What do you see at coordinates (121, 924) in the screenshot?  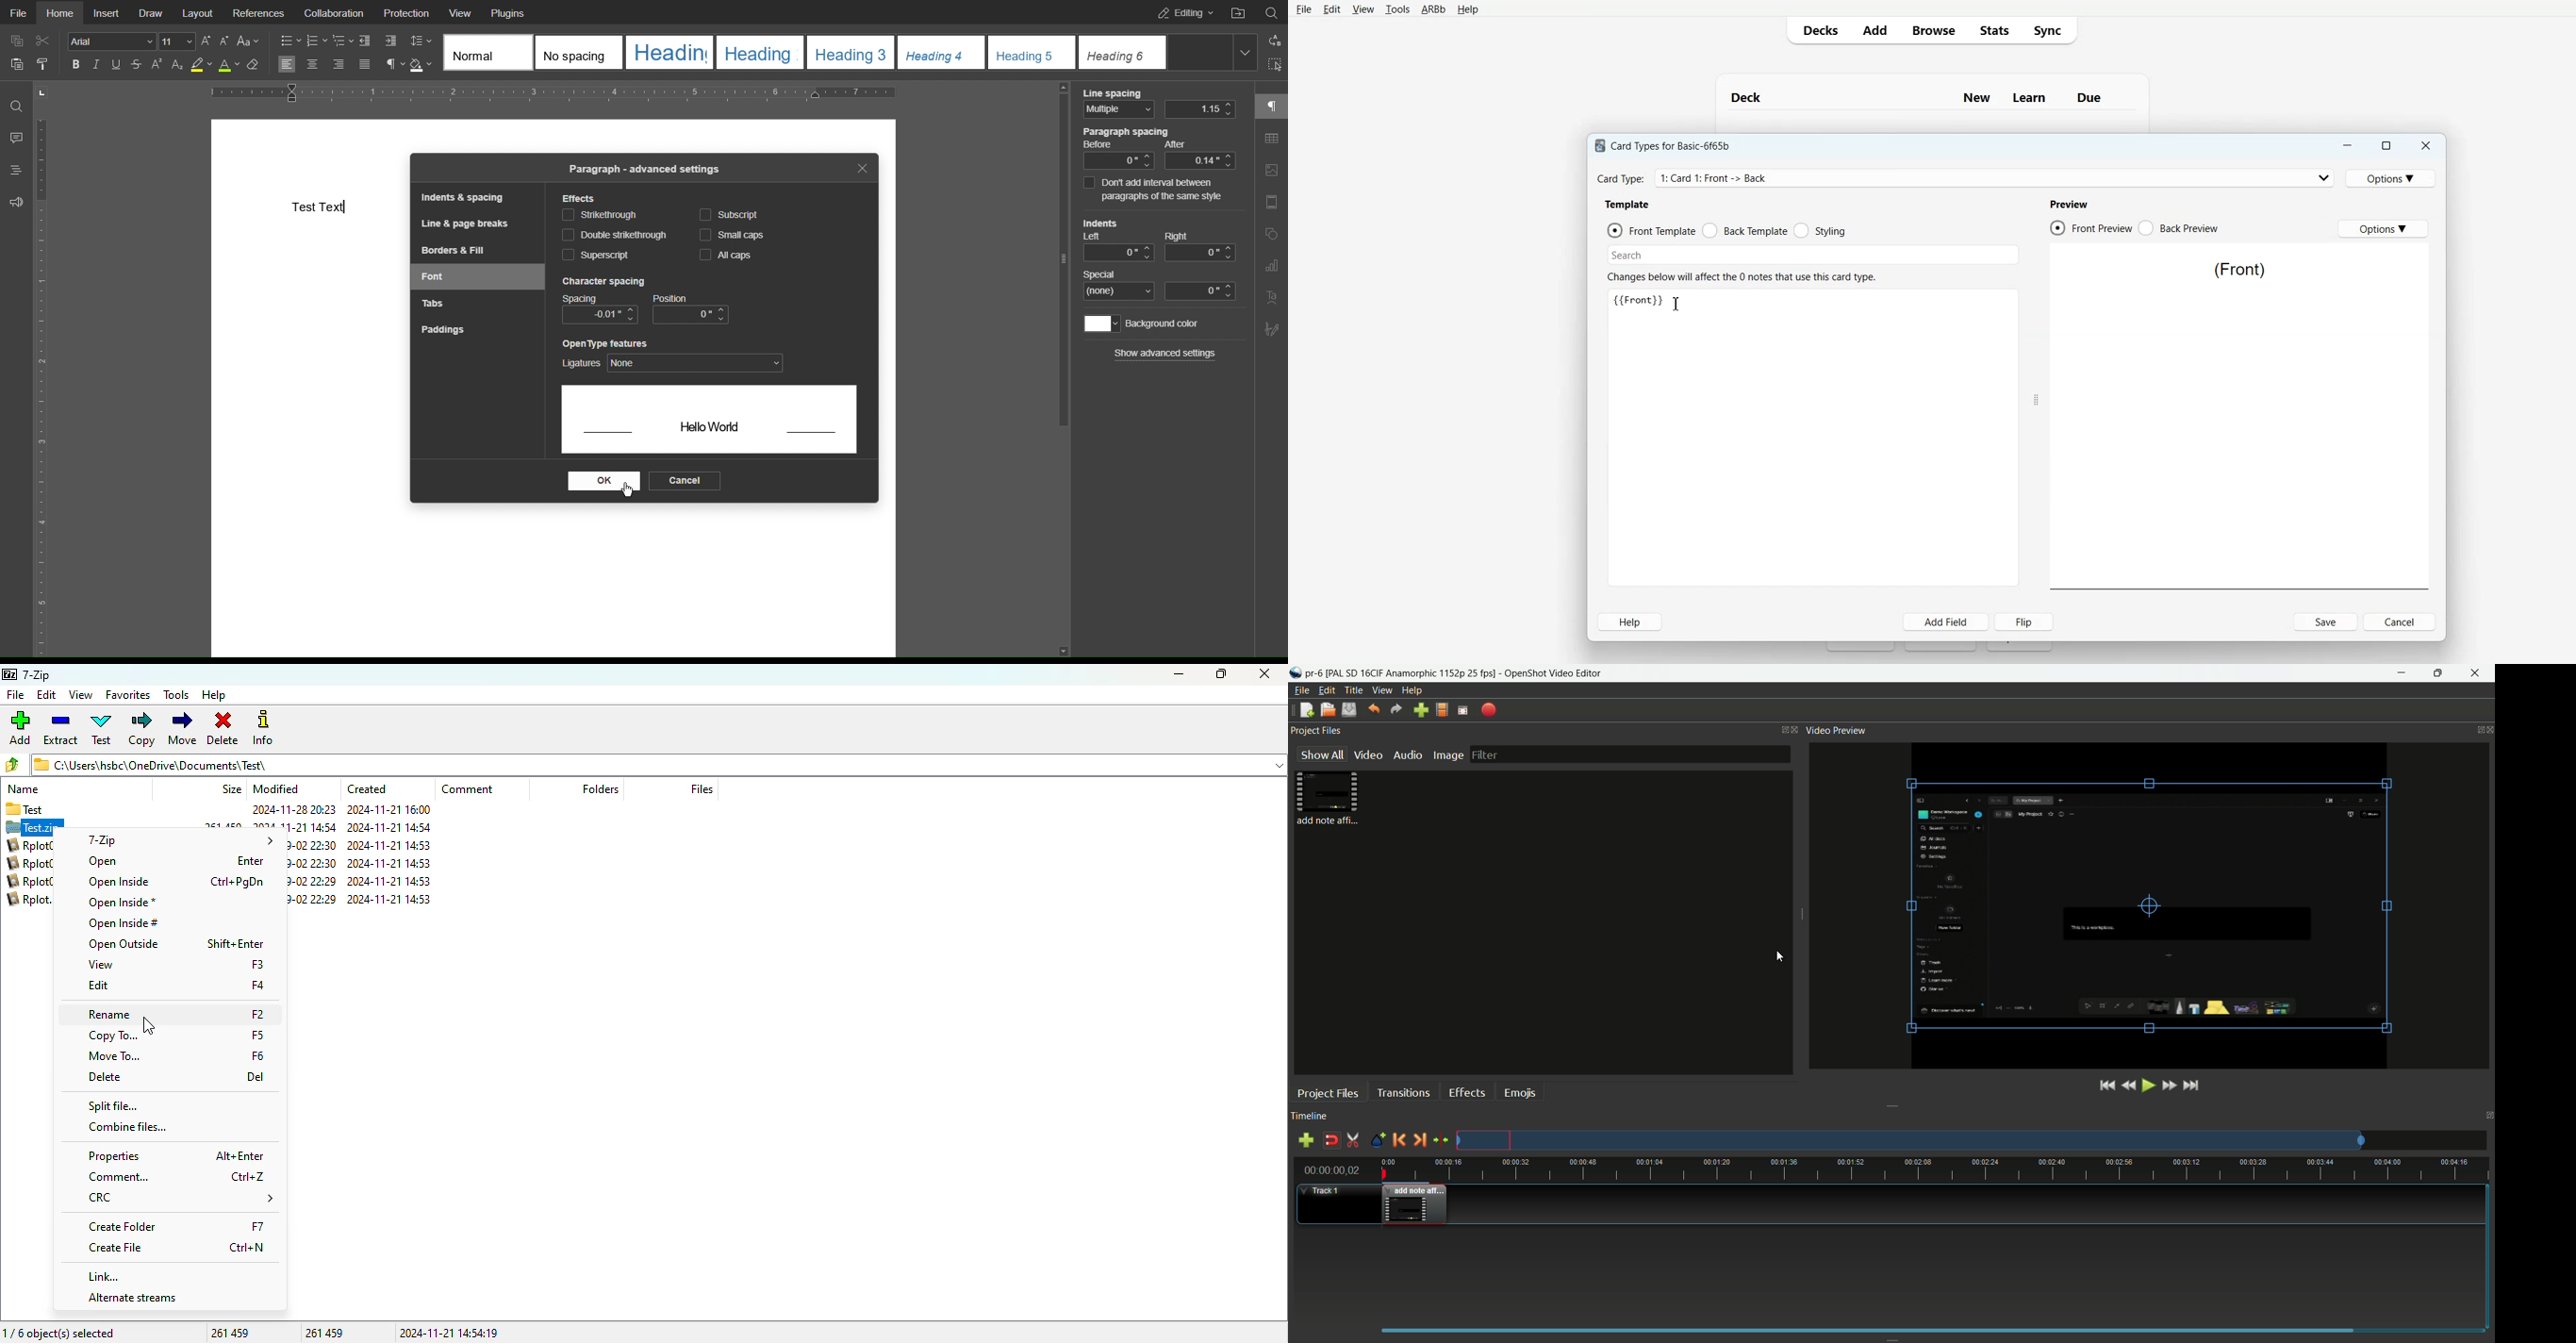 I see `open inside#` at bounding box center [121, 924].